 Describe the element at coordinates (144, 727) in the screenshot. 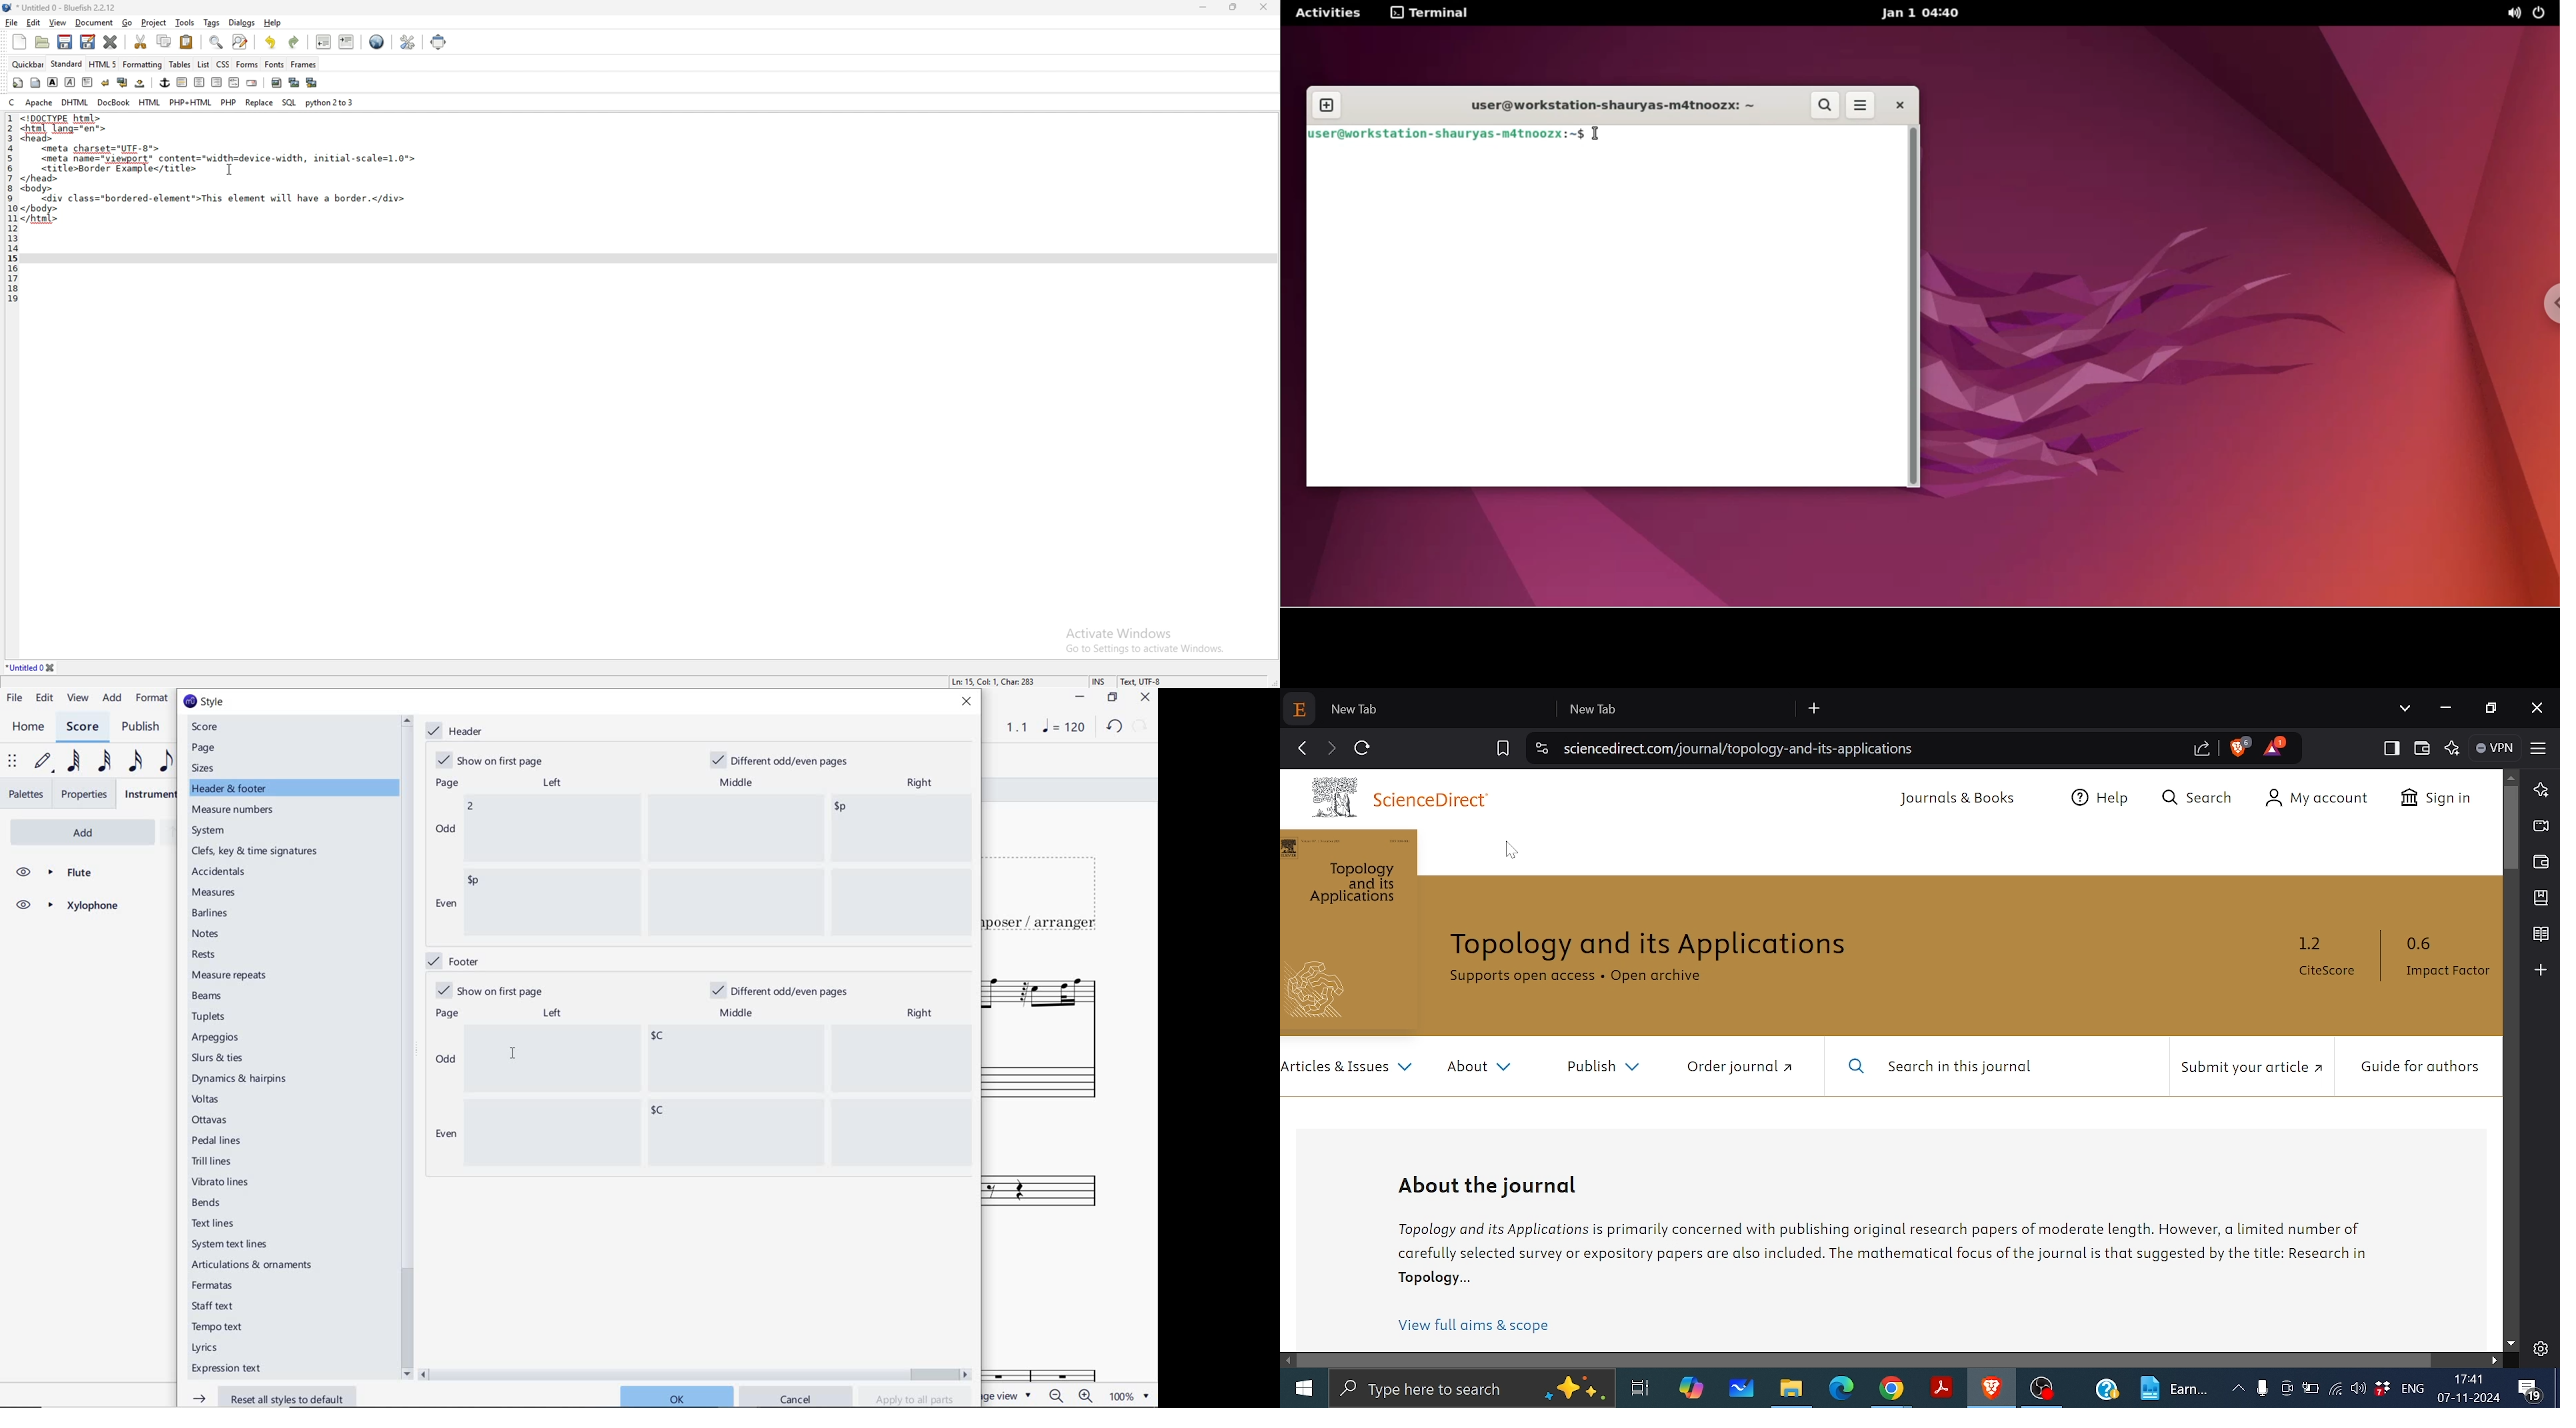

I see `PUBLISH` at that location.